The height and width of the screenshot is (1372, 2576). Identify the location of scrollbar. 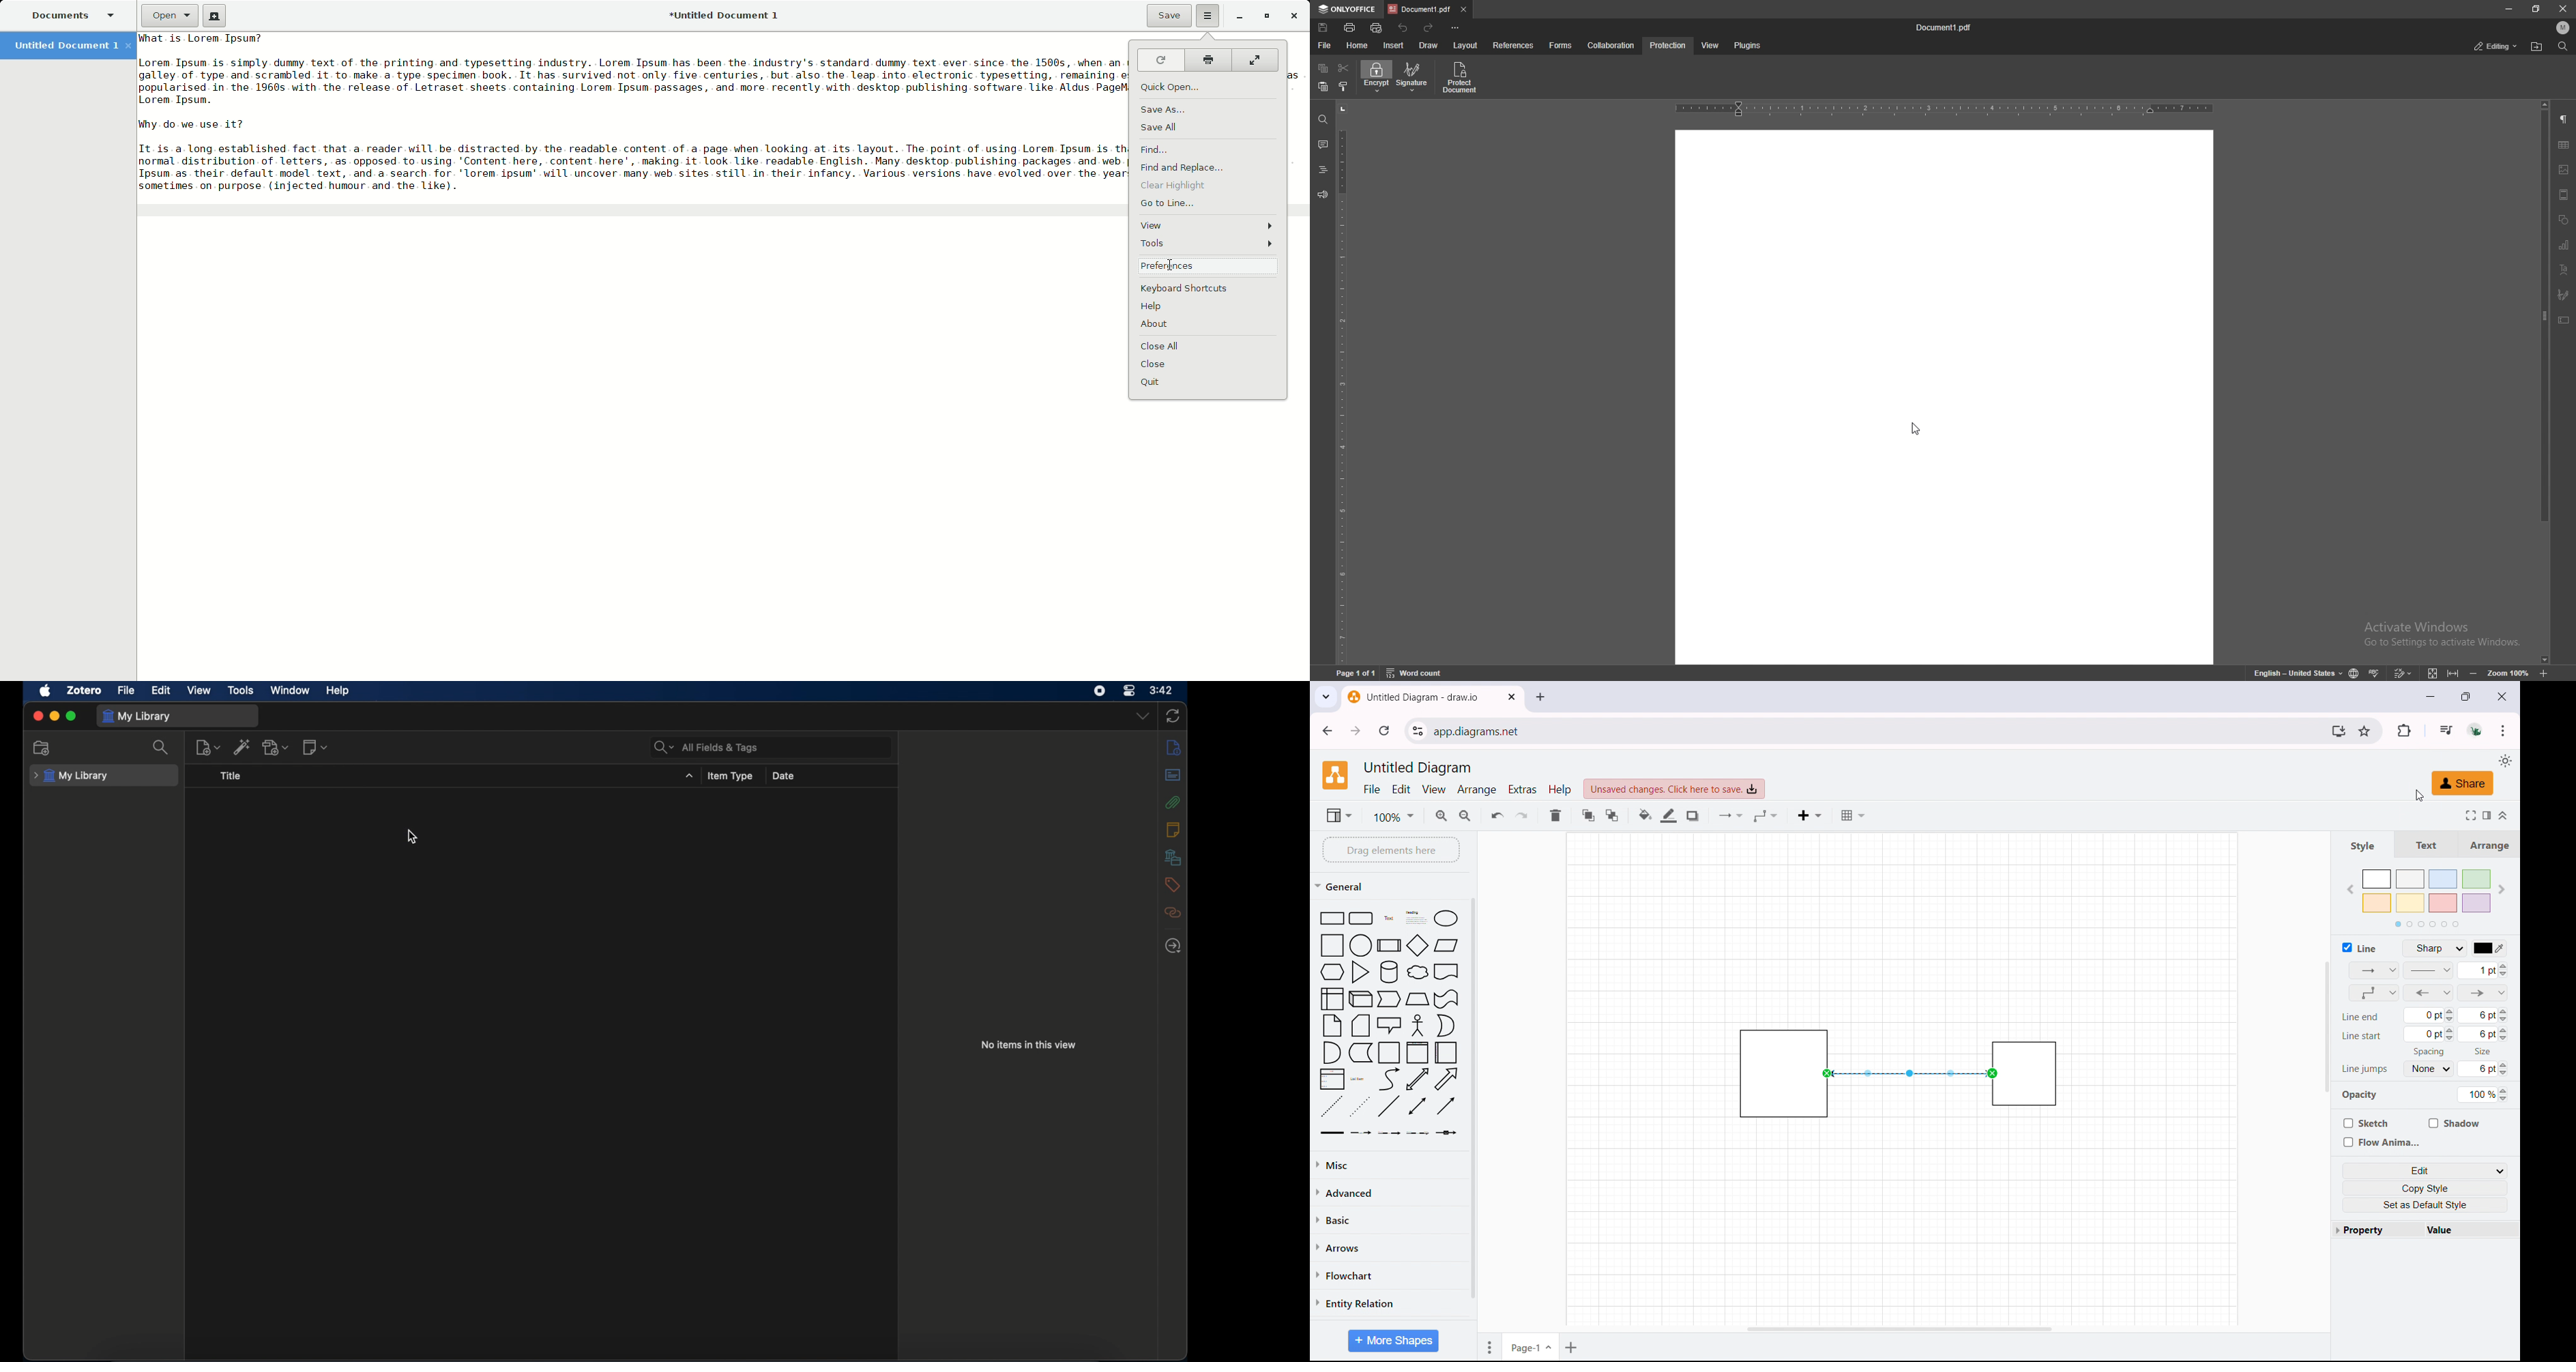
(1472, 1100).